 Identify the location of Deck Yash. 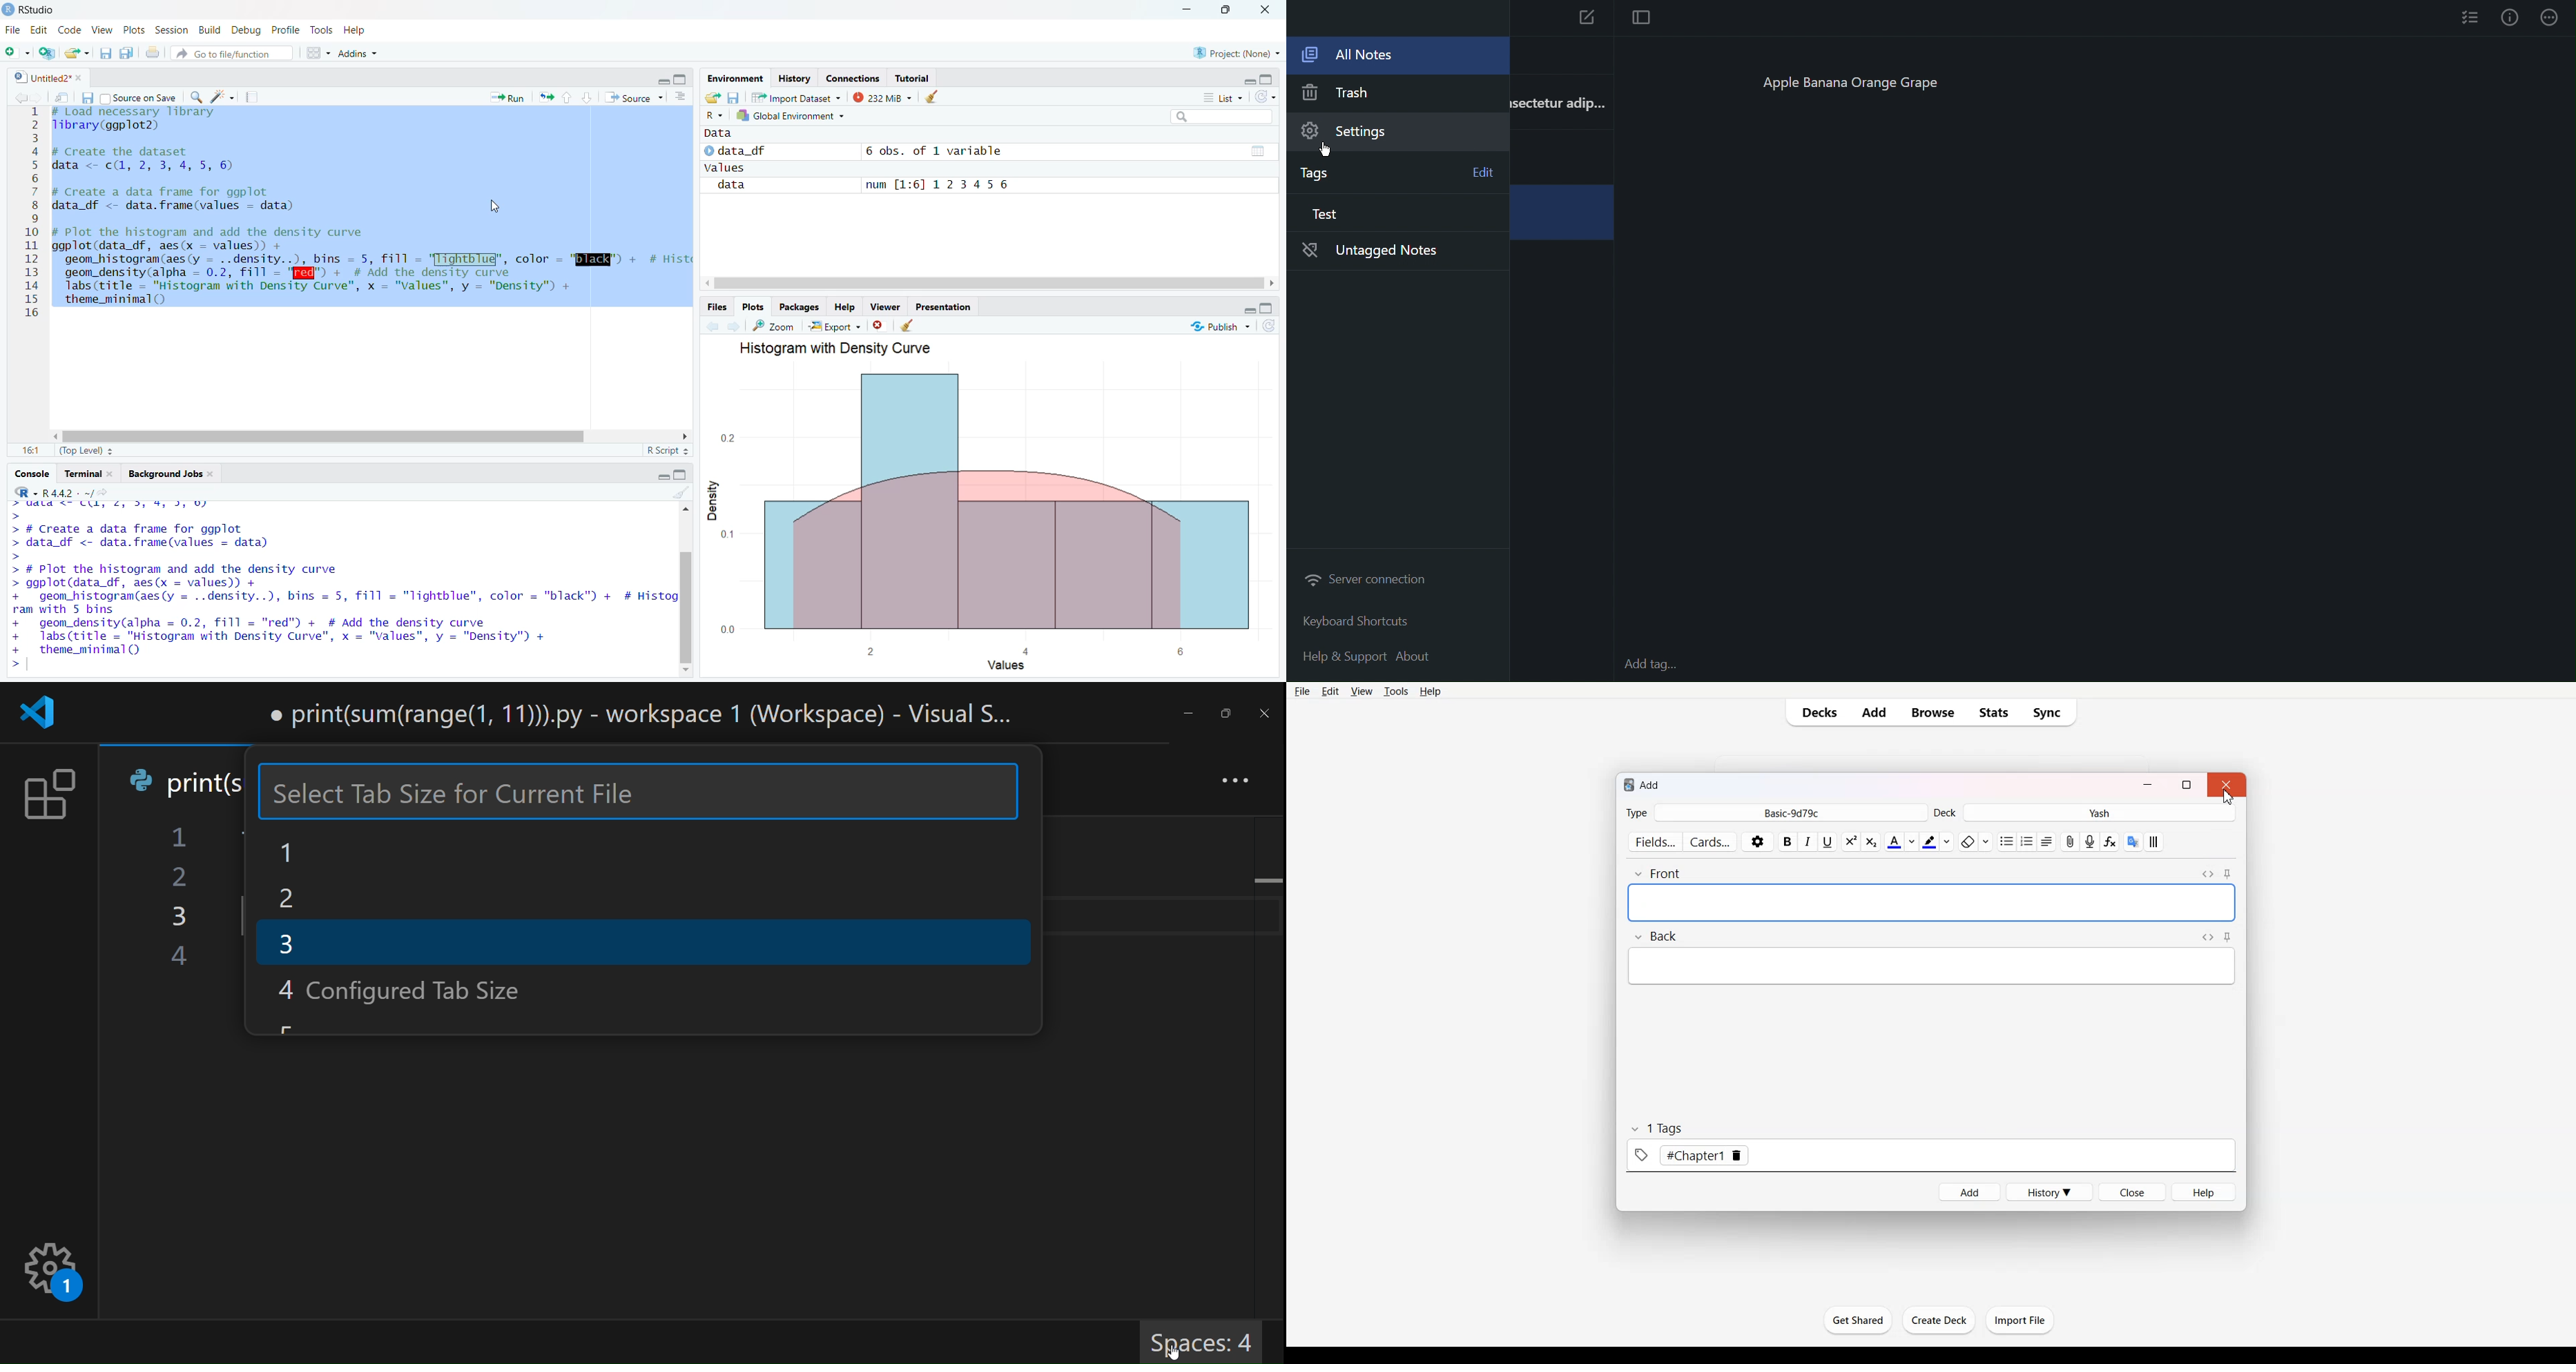
(2086, 812).